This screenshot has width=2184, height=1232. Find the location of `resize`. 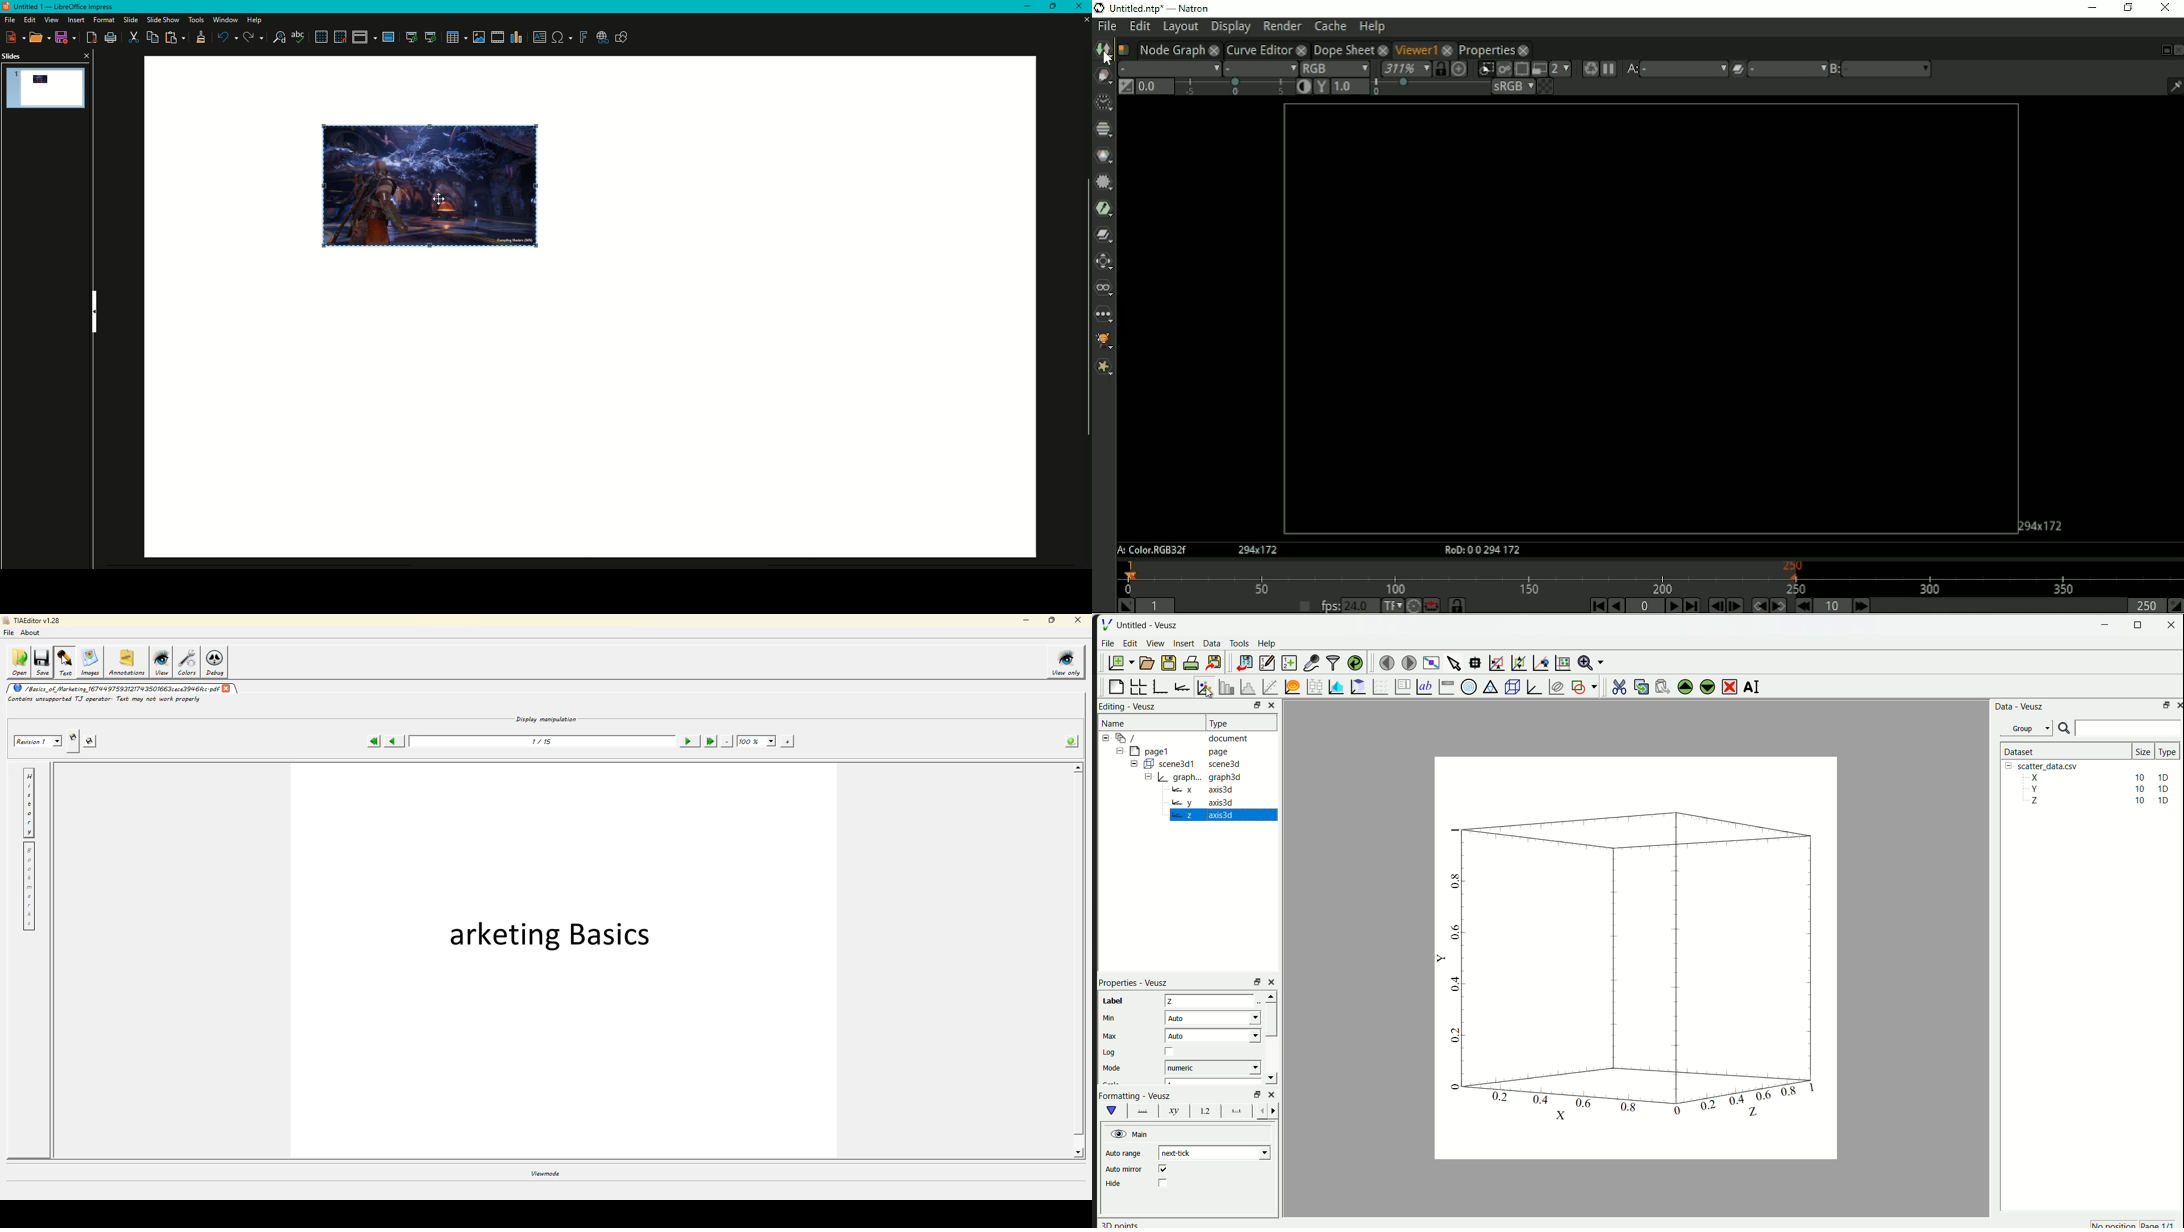

resize is located at coordinates (1253, 706).